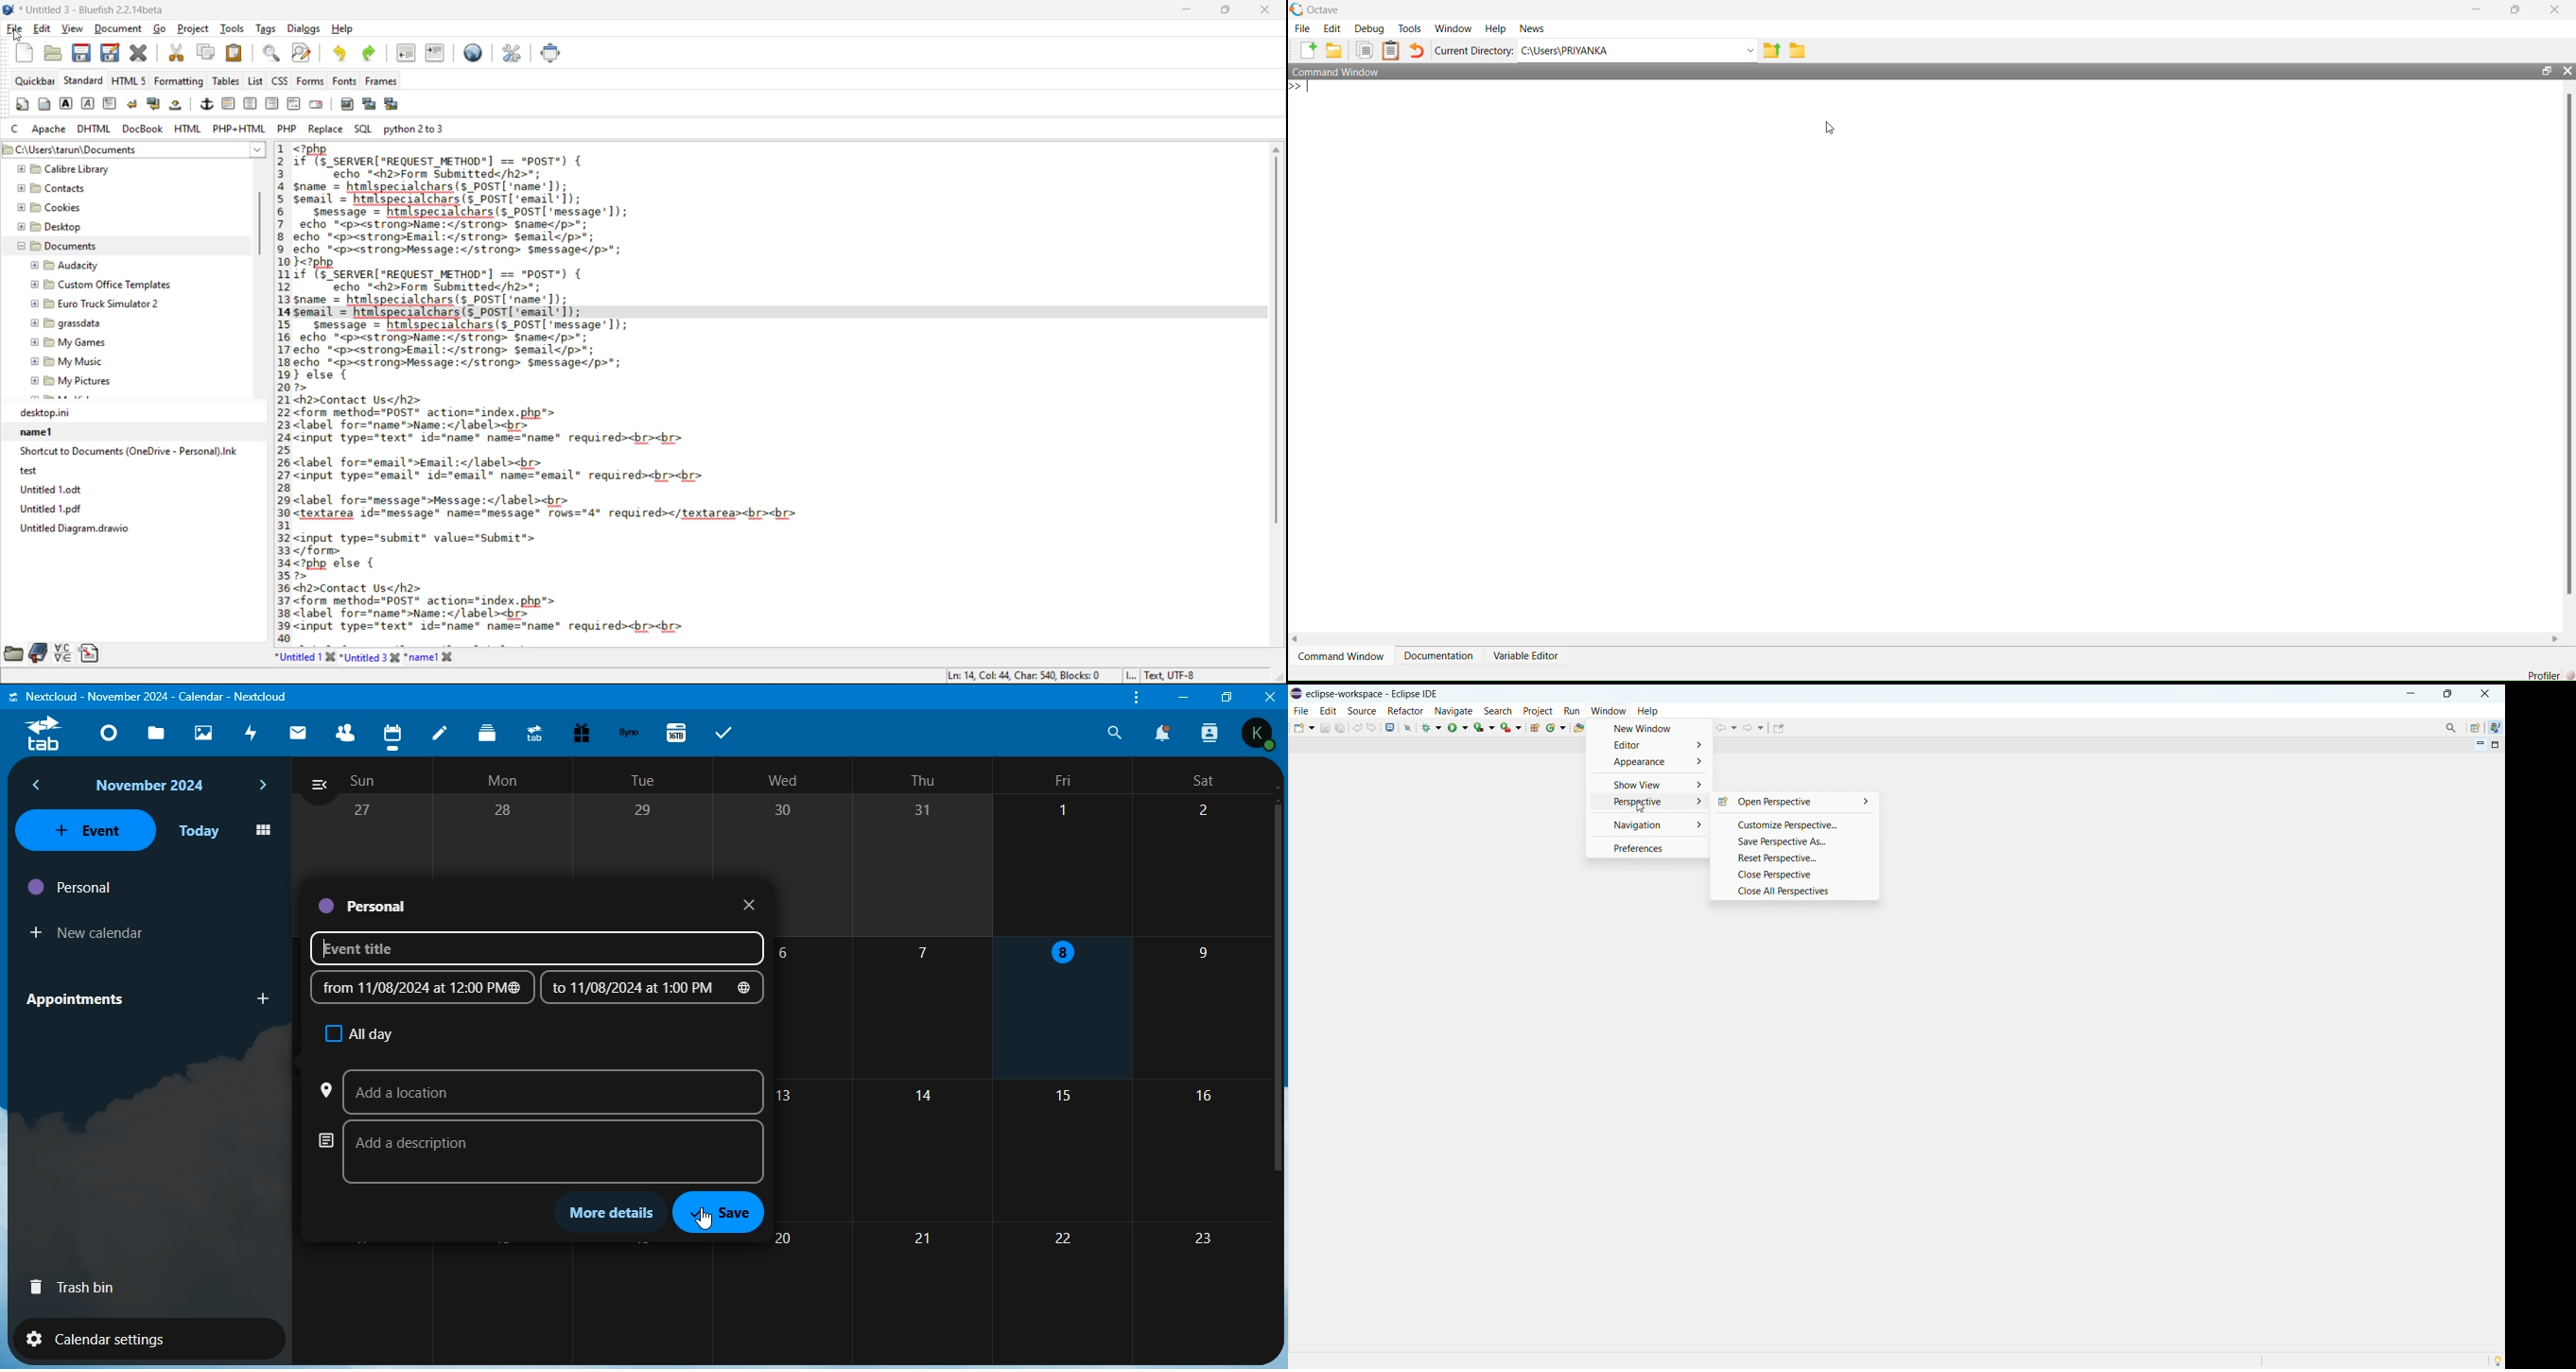  Describe the element at coordinates (2498, 1361) in the screenshot. I see `tip of the day` at that location.